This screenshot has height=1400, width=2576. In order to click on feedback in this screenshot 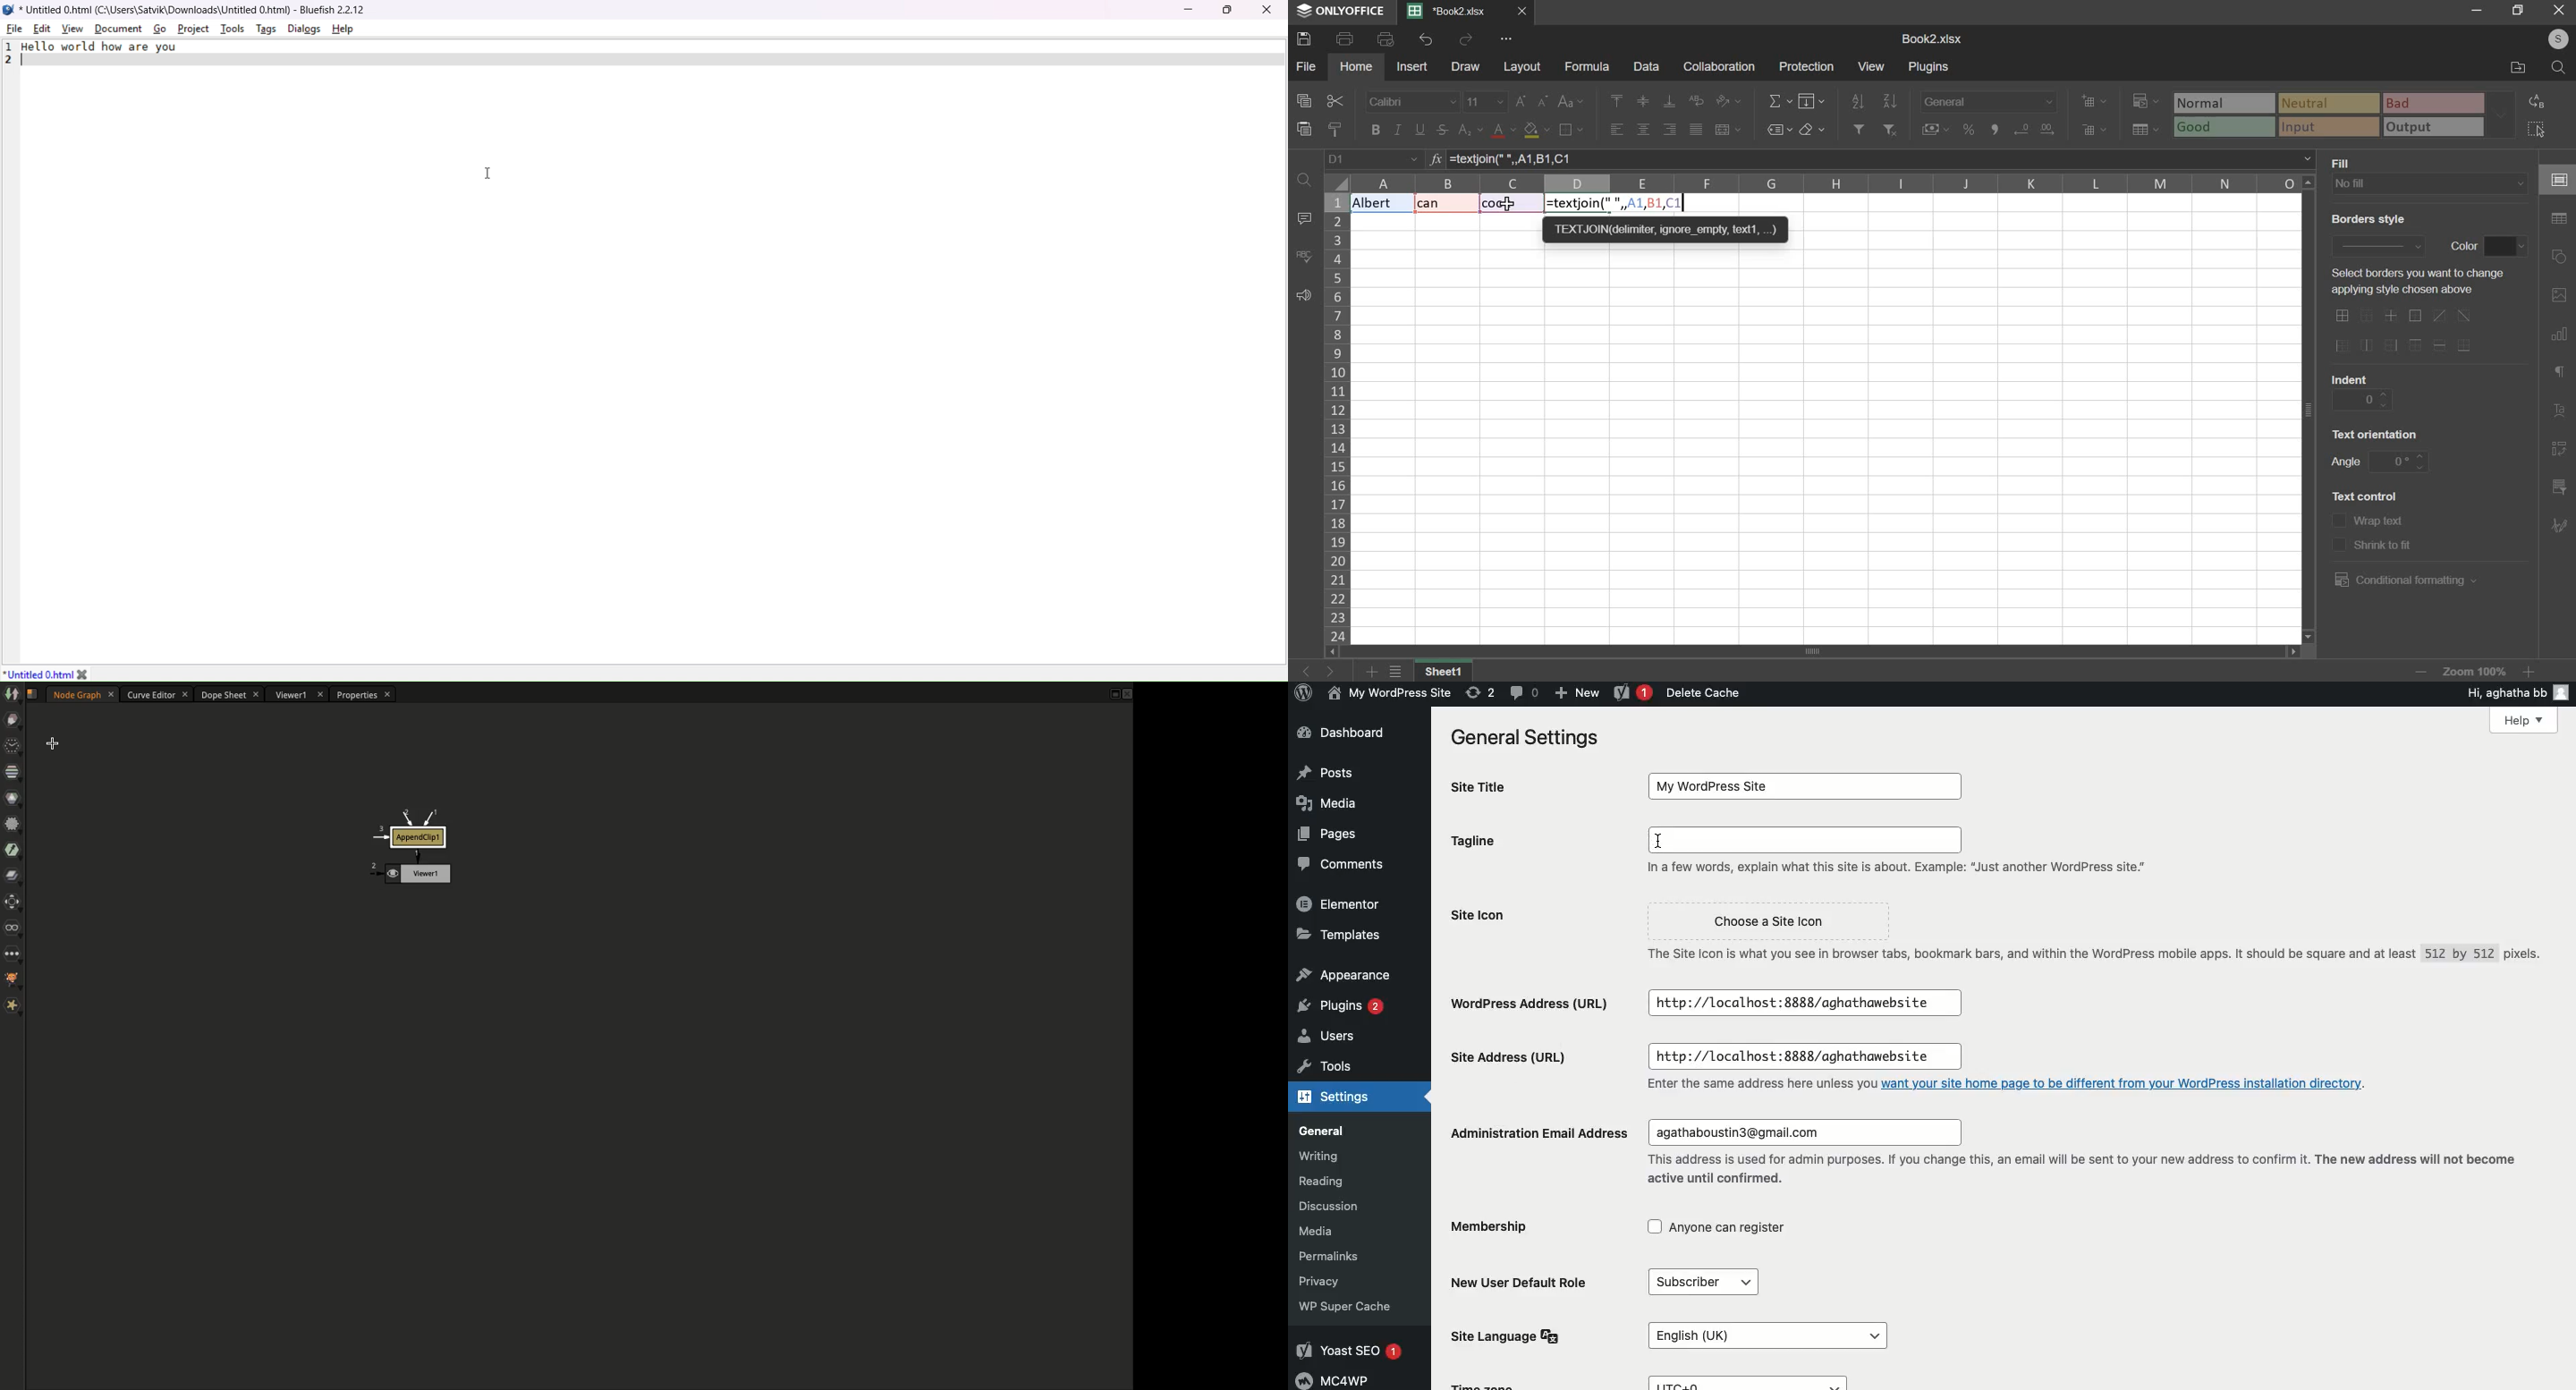, I will do `click(1304, 297)`.